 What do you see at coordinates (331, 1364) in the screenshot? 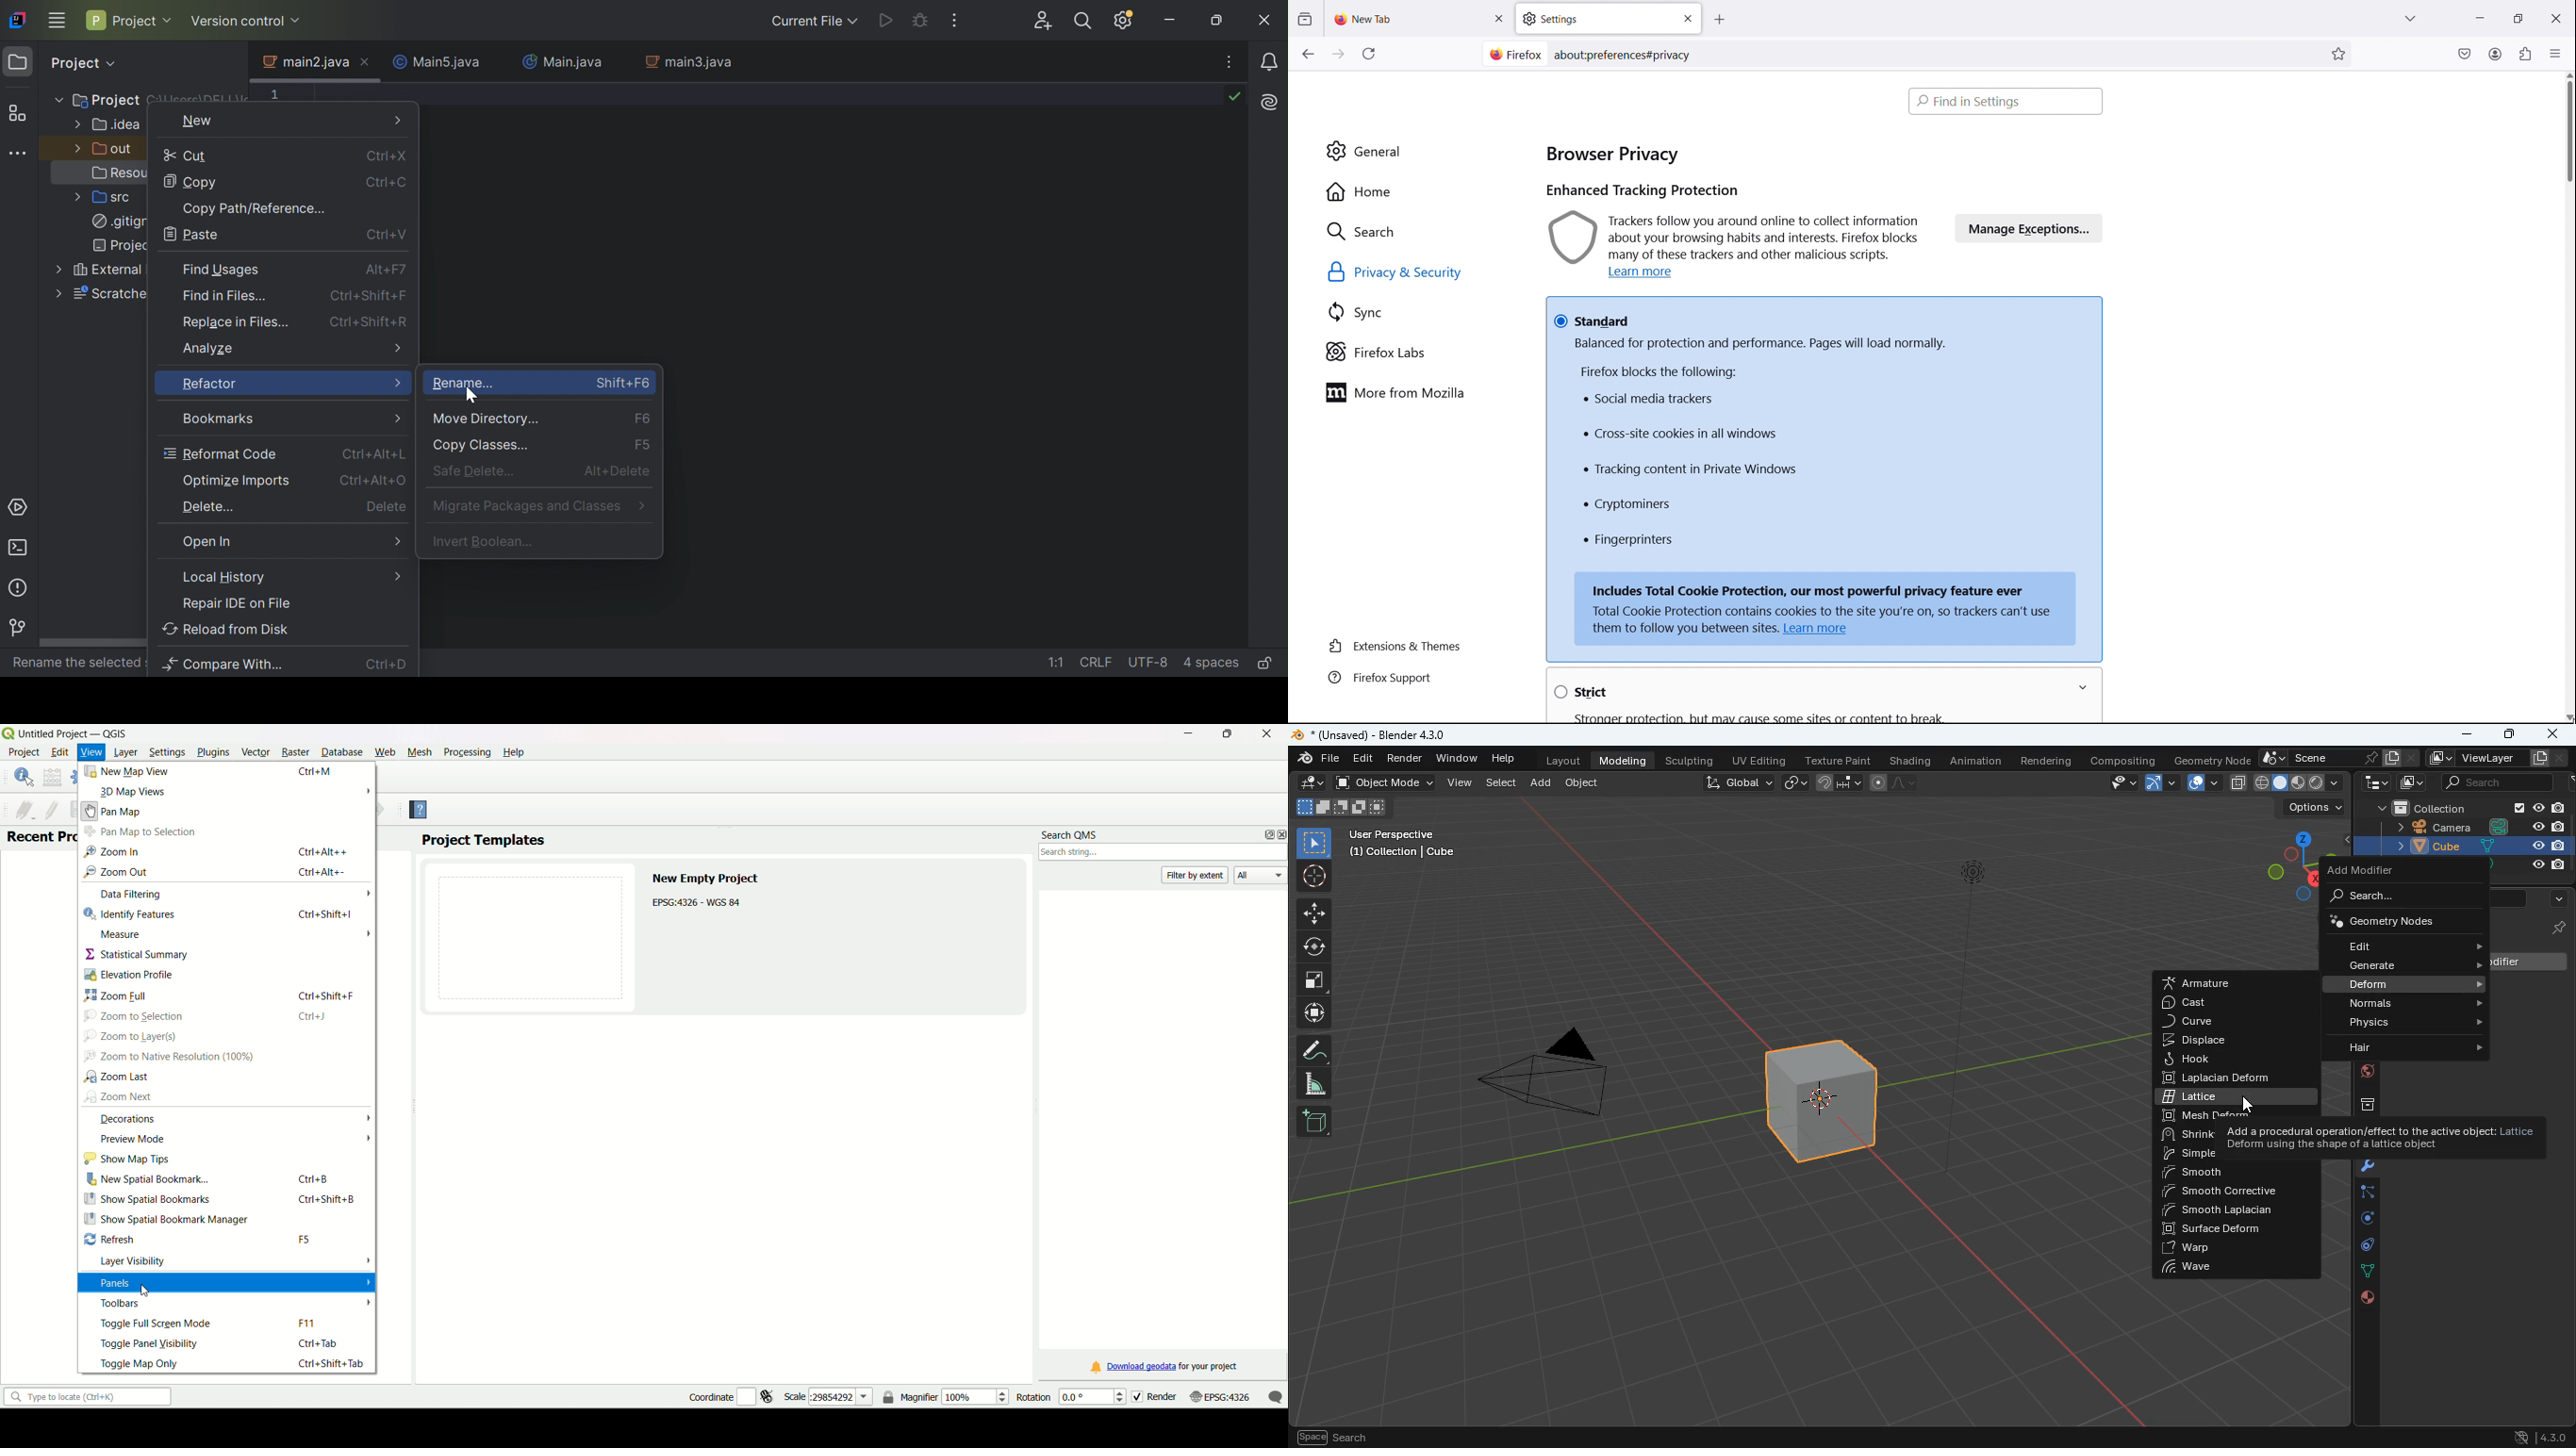
I see `ctrl+shift+tab` at bounding box center [331, 1364].